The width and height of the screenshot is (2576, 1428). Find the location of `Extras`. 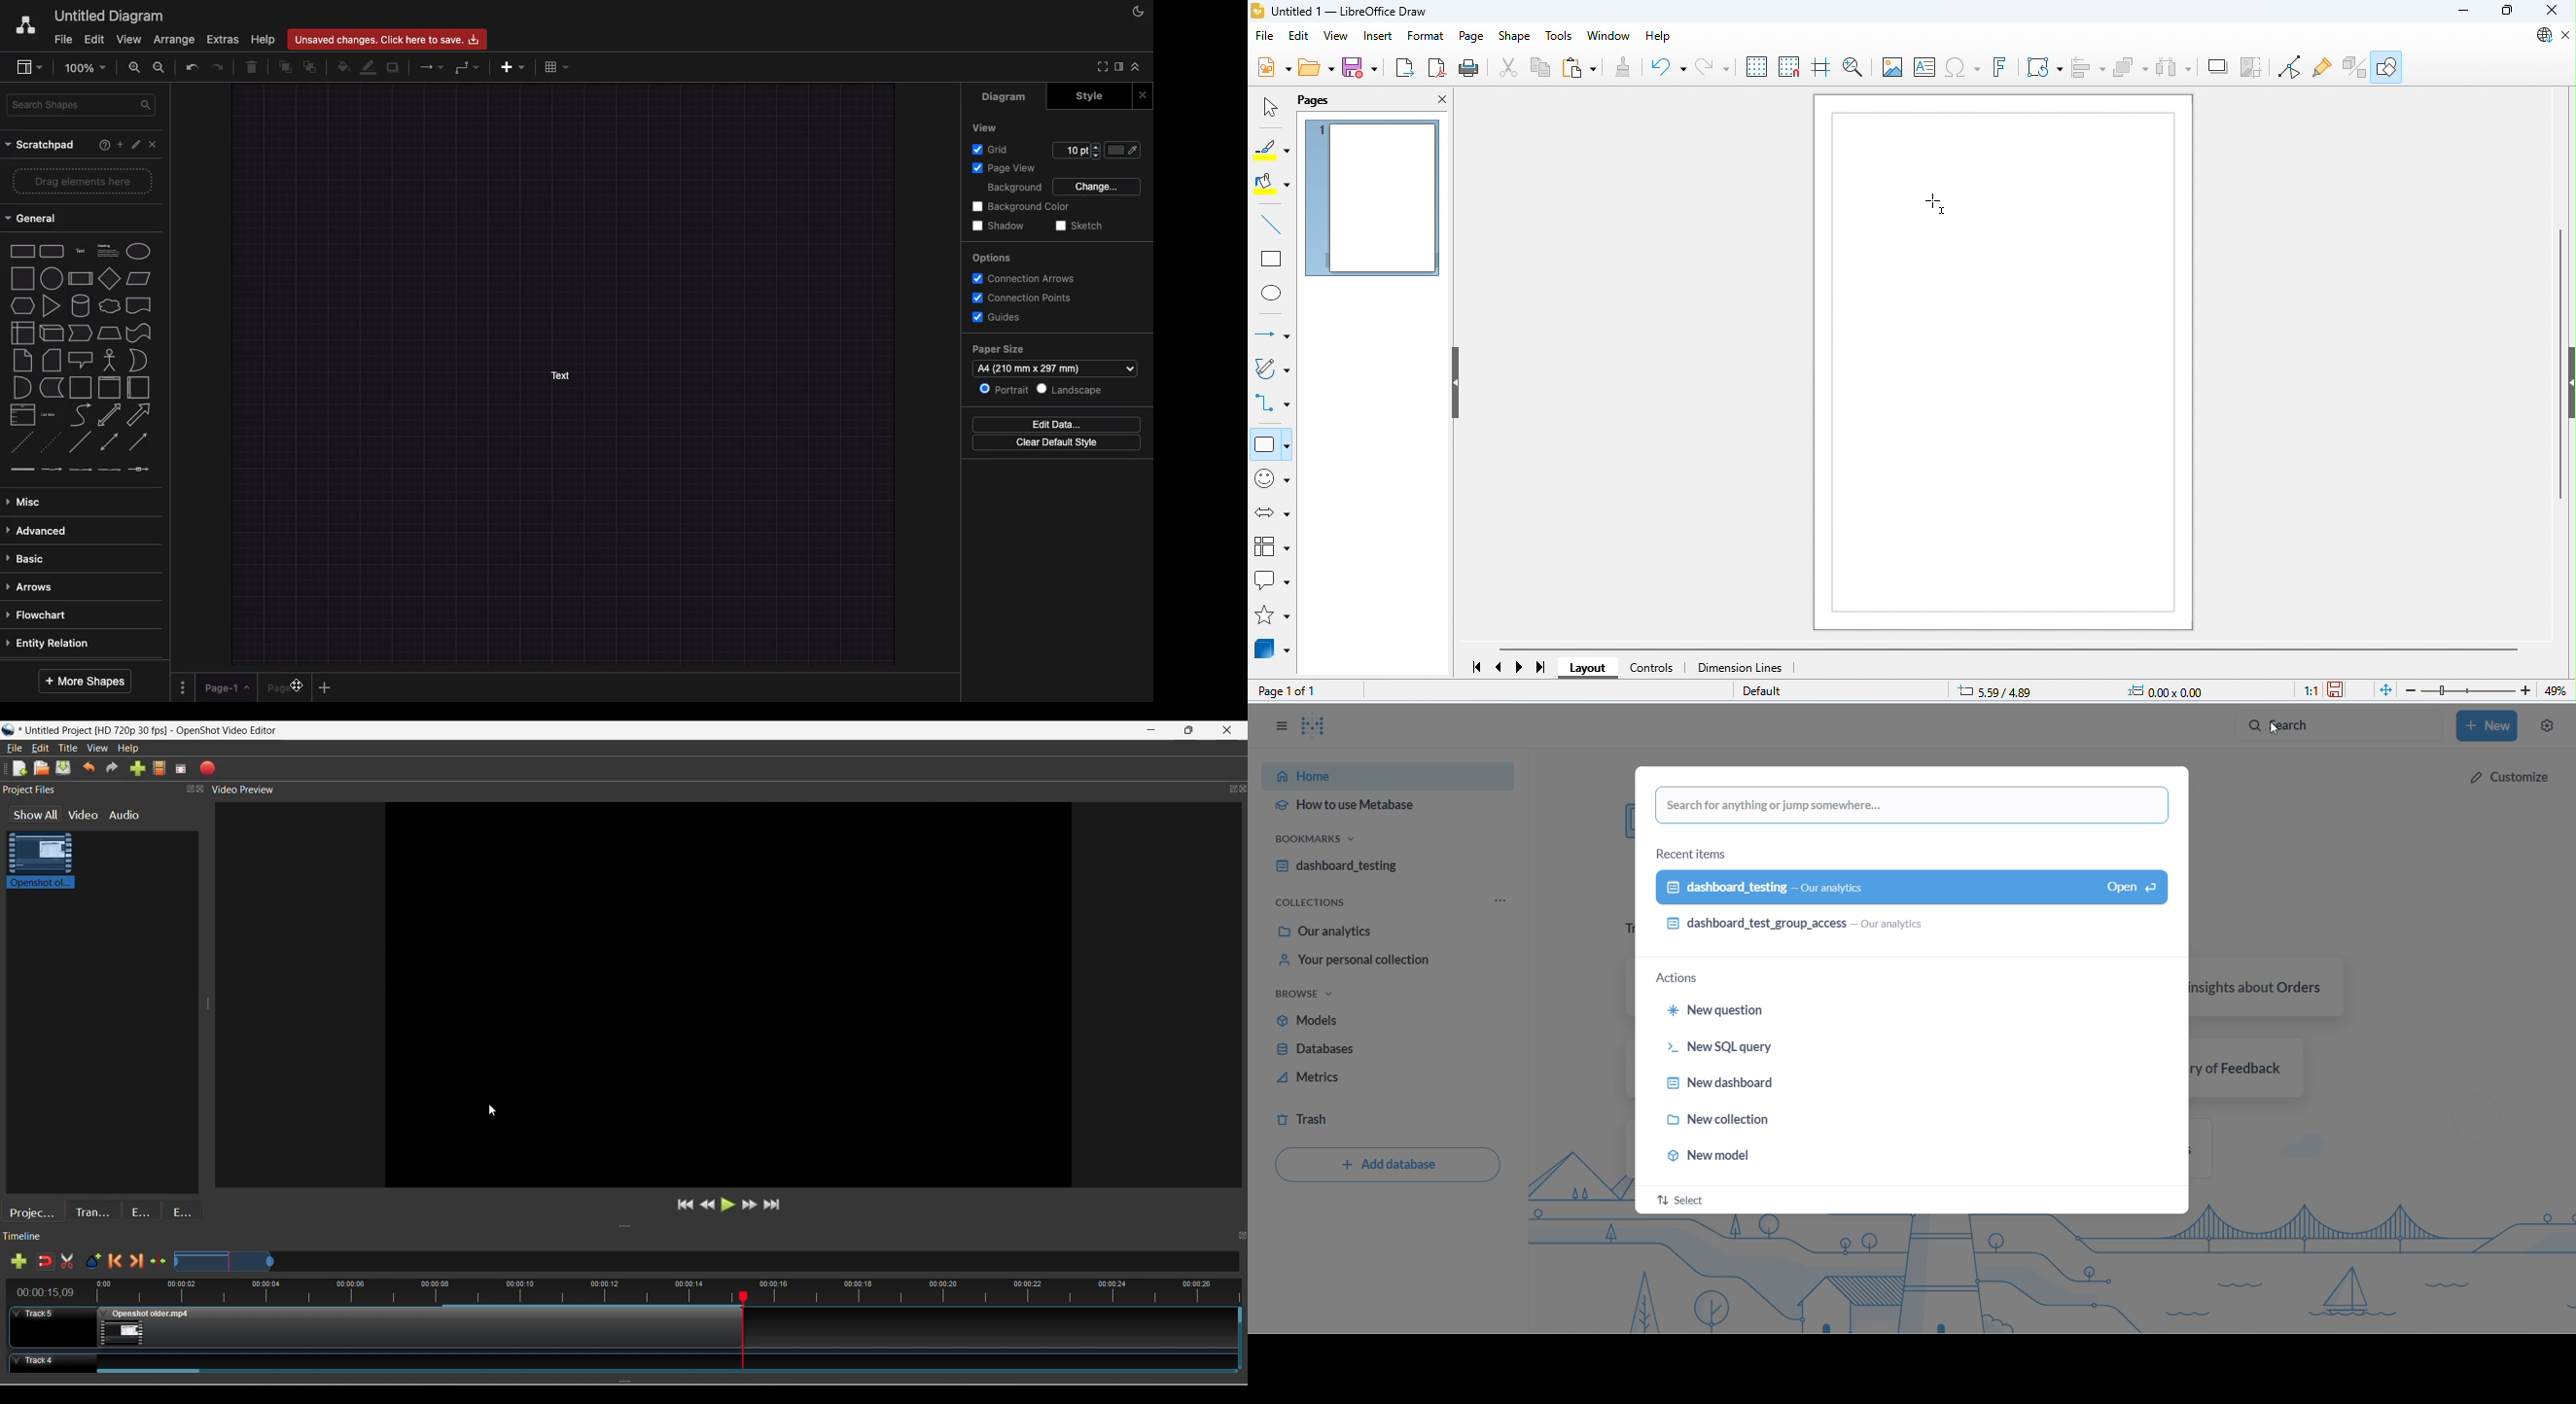

Extras is located at coordinates (221, 38).